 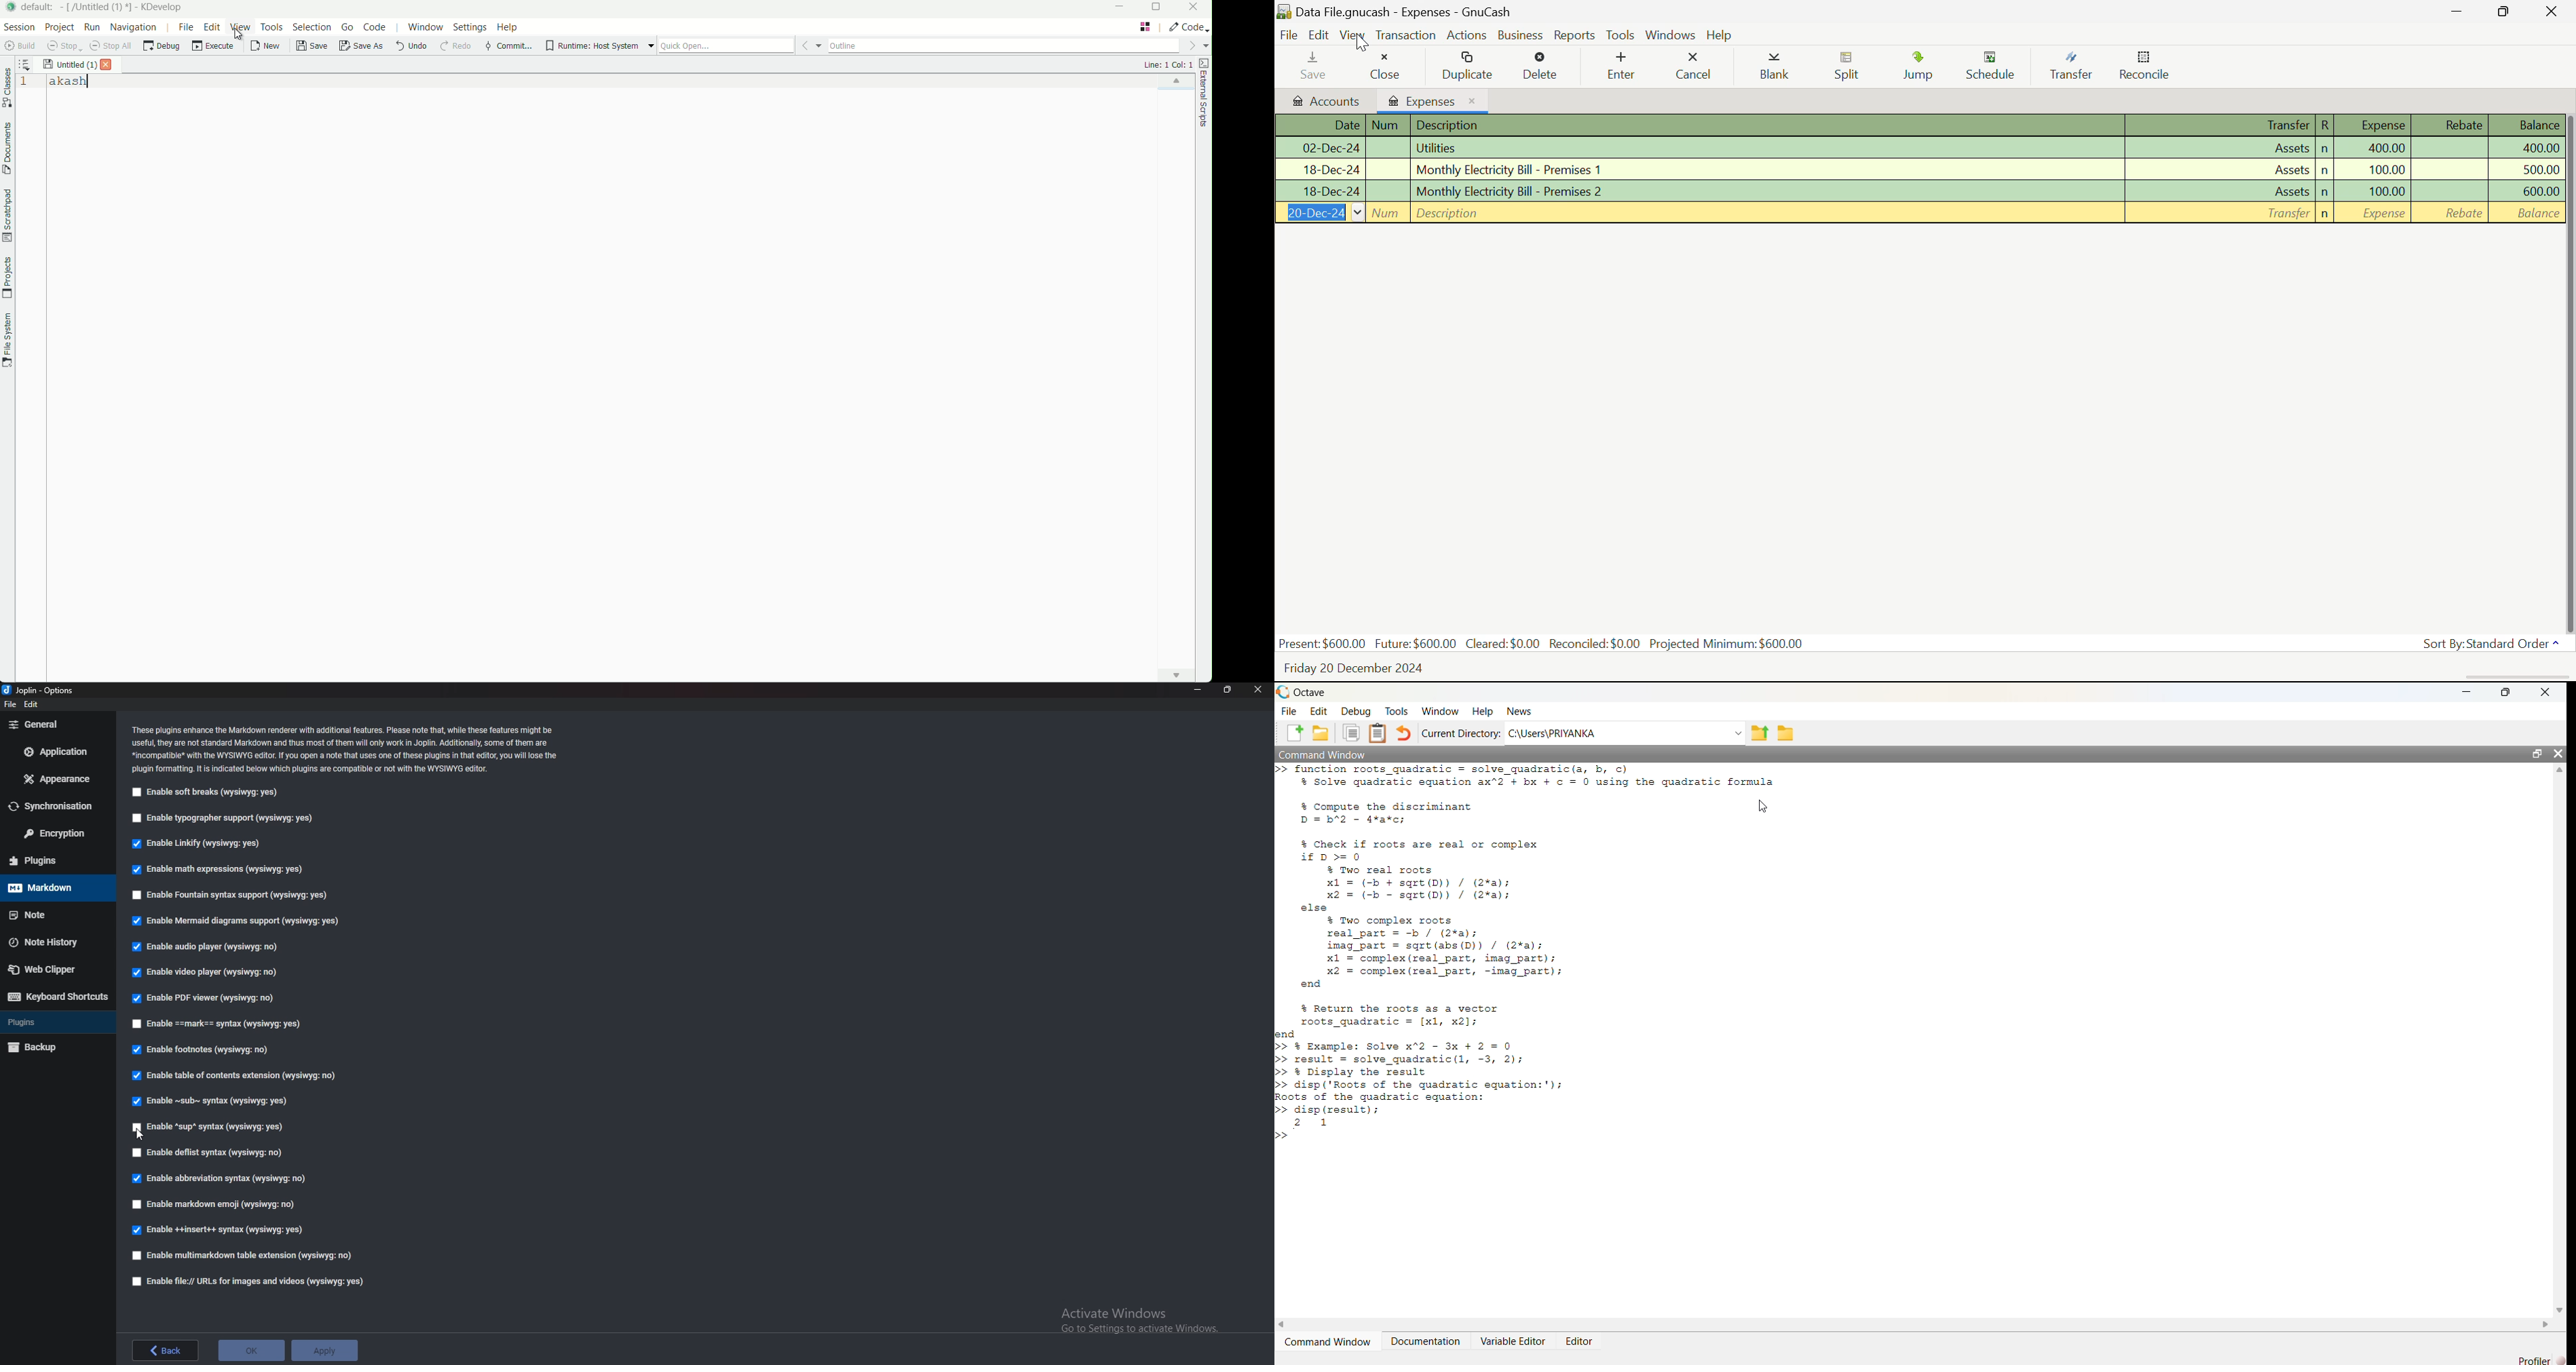 What do you see at coordinates (1624, 66) in the screenshot?
I see `Enter` at bounding box center [1624, 66].